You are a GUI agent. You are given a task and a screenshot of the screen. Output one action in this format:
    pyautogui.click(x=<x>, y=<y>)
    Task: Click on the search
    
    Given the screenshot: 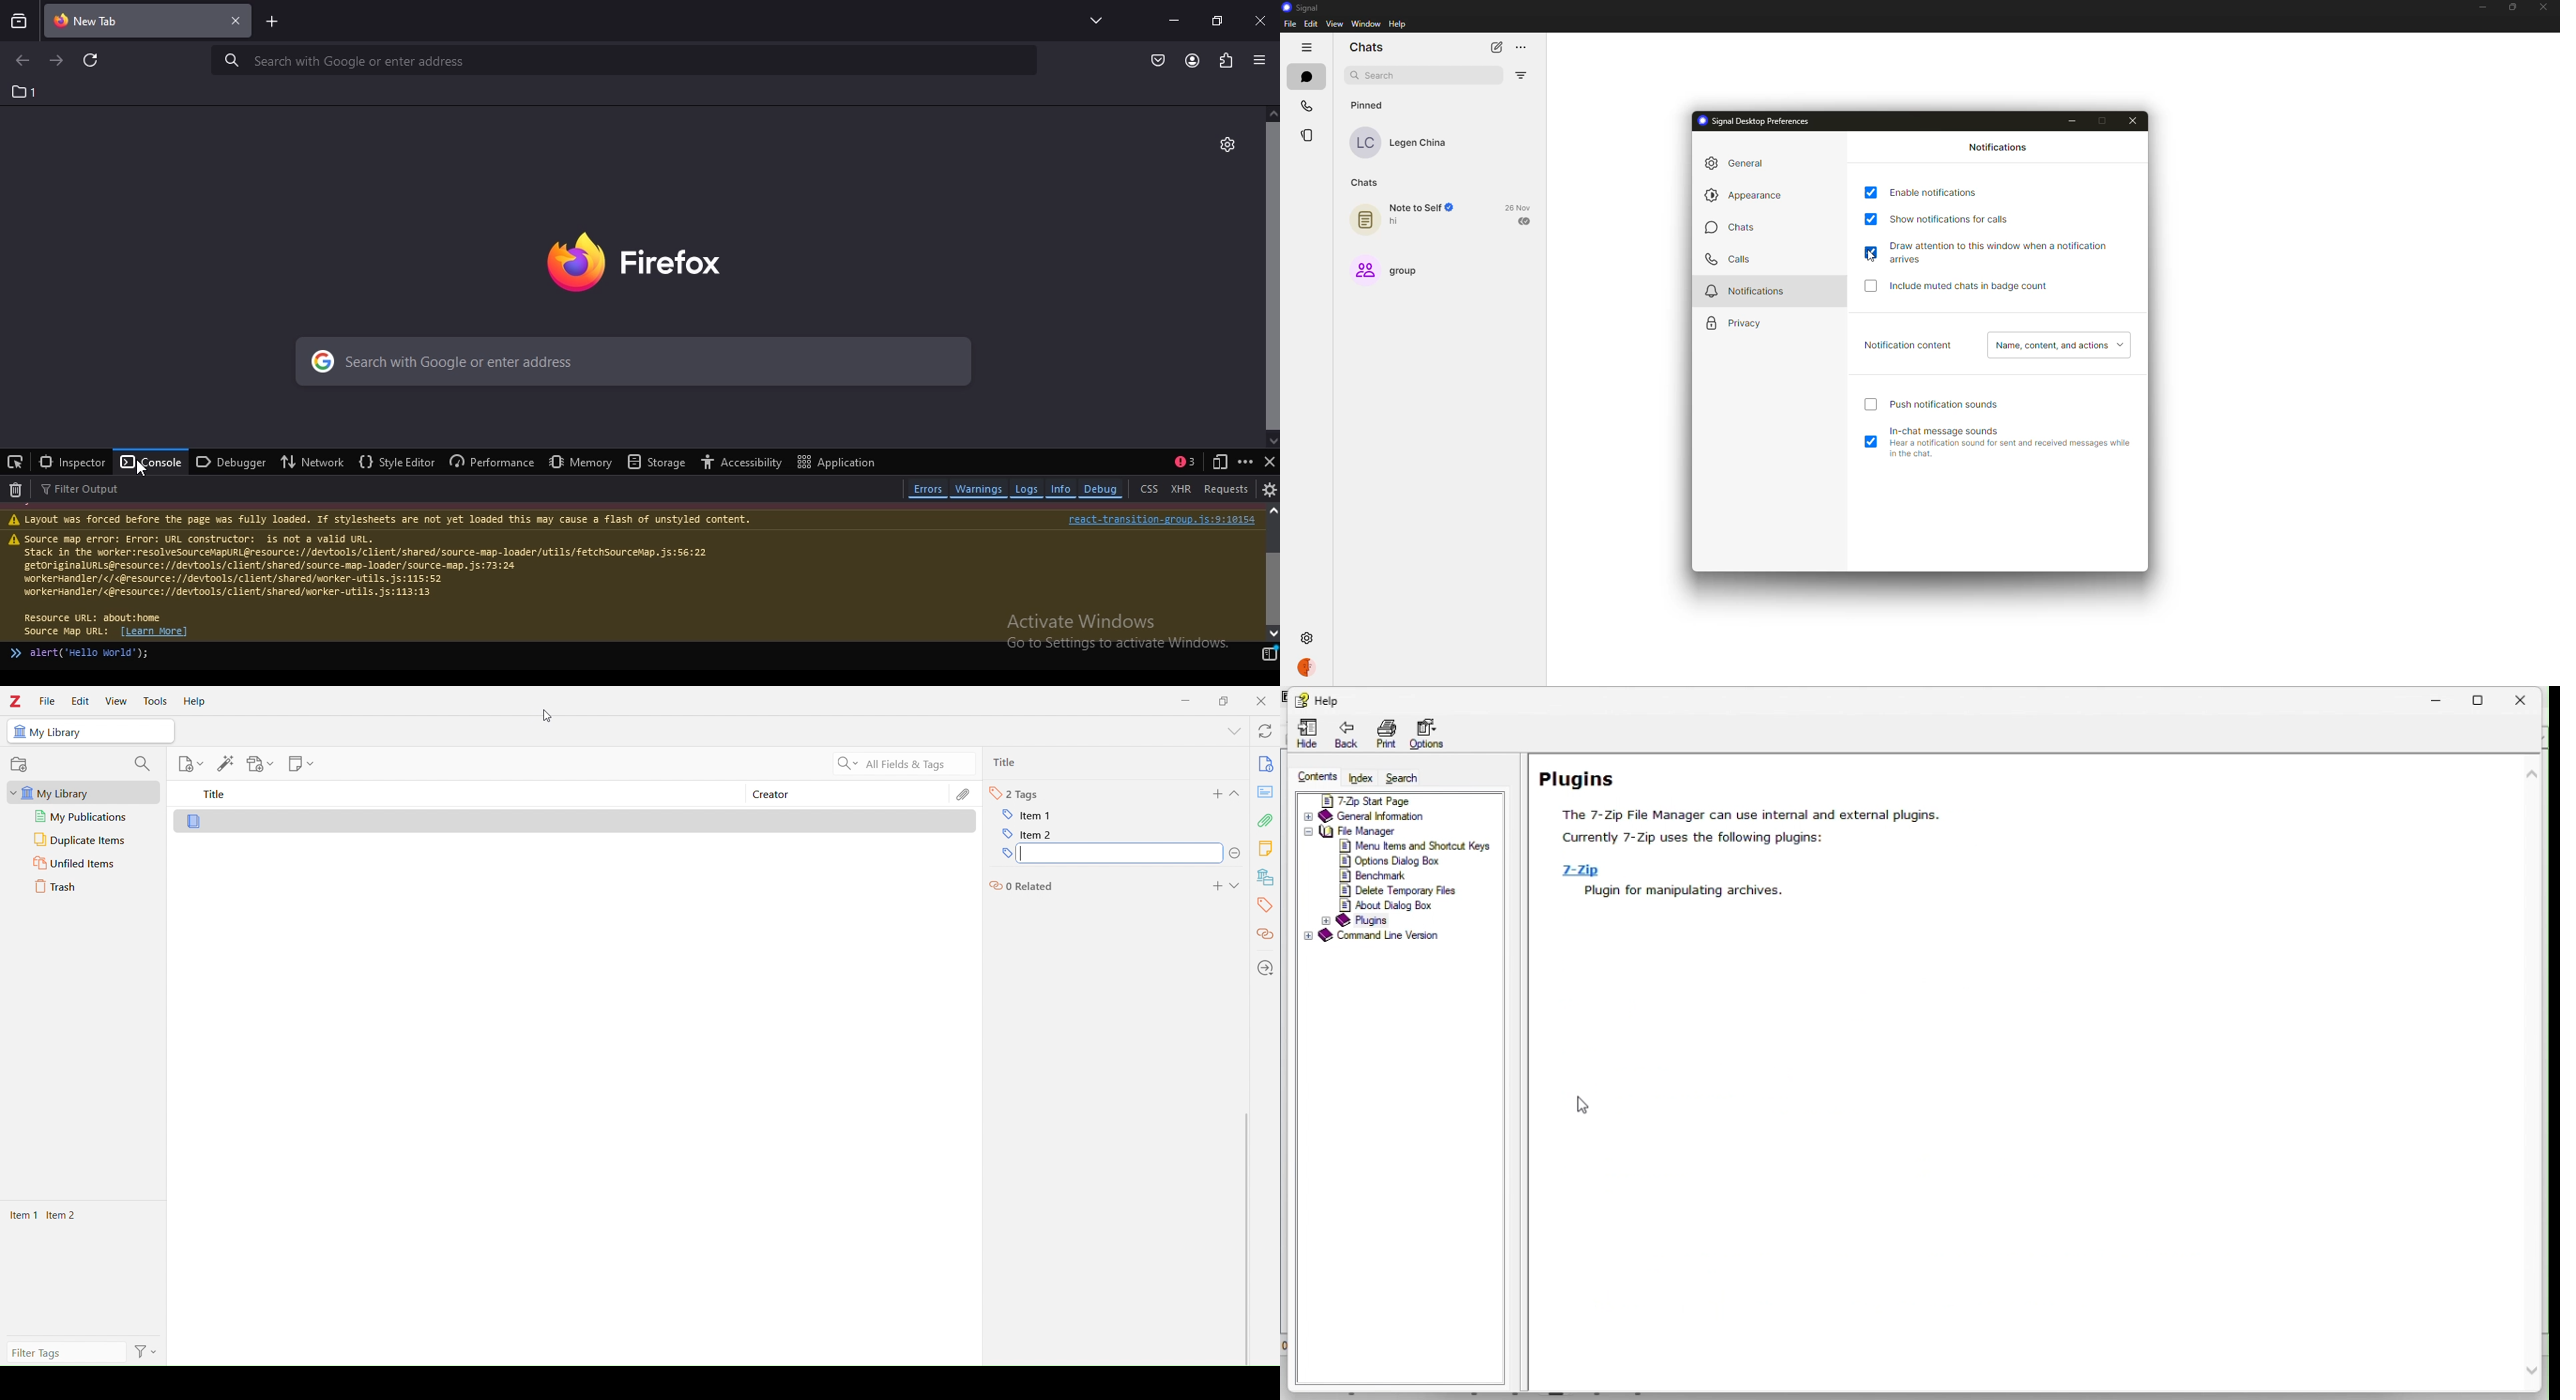 What is the action you would take?
    pyautogui.click(x=634, y=362)
    